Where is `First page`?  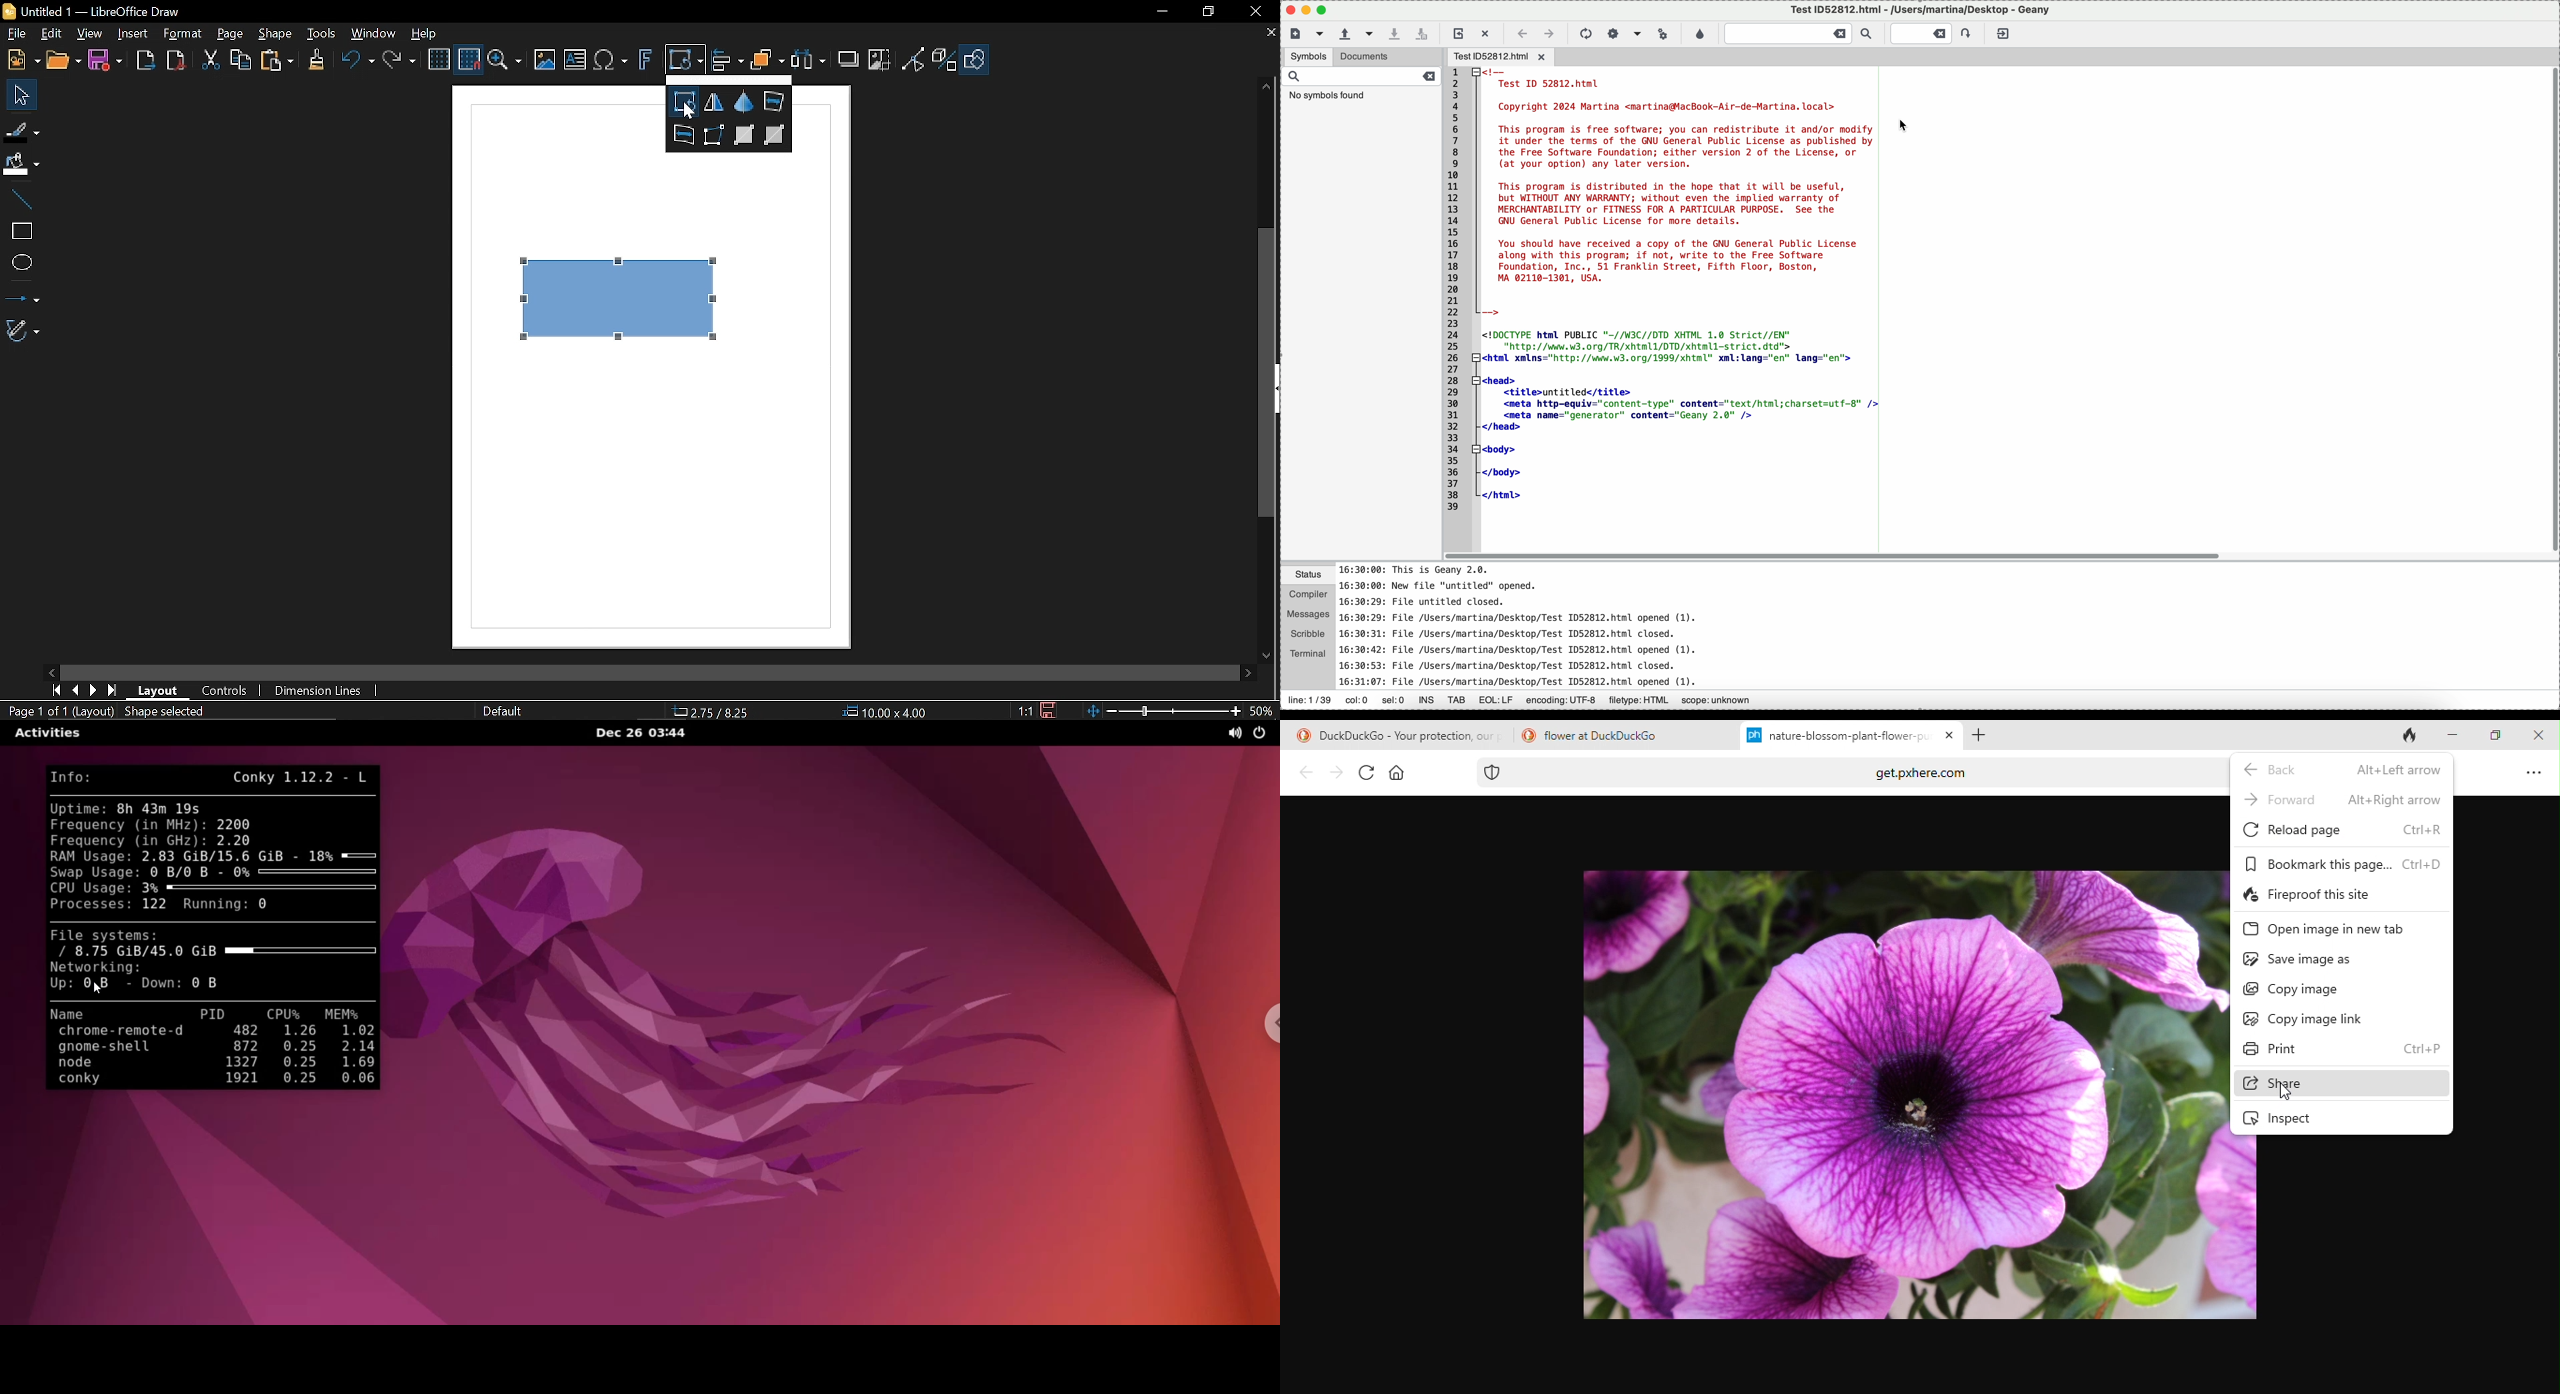
First page is located at coordinates (53, 691).